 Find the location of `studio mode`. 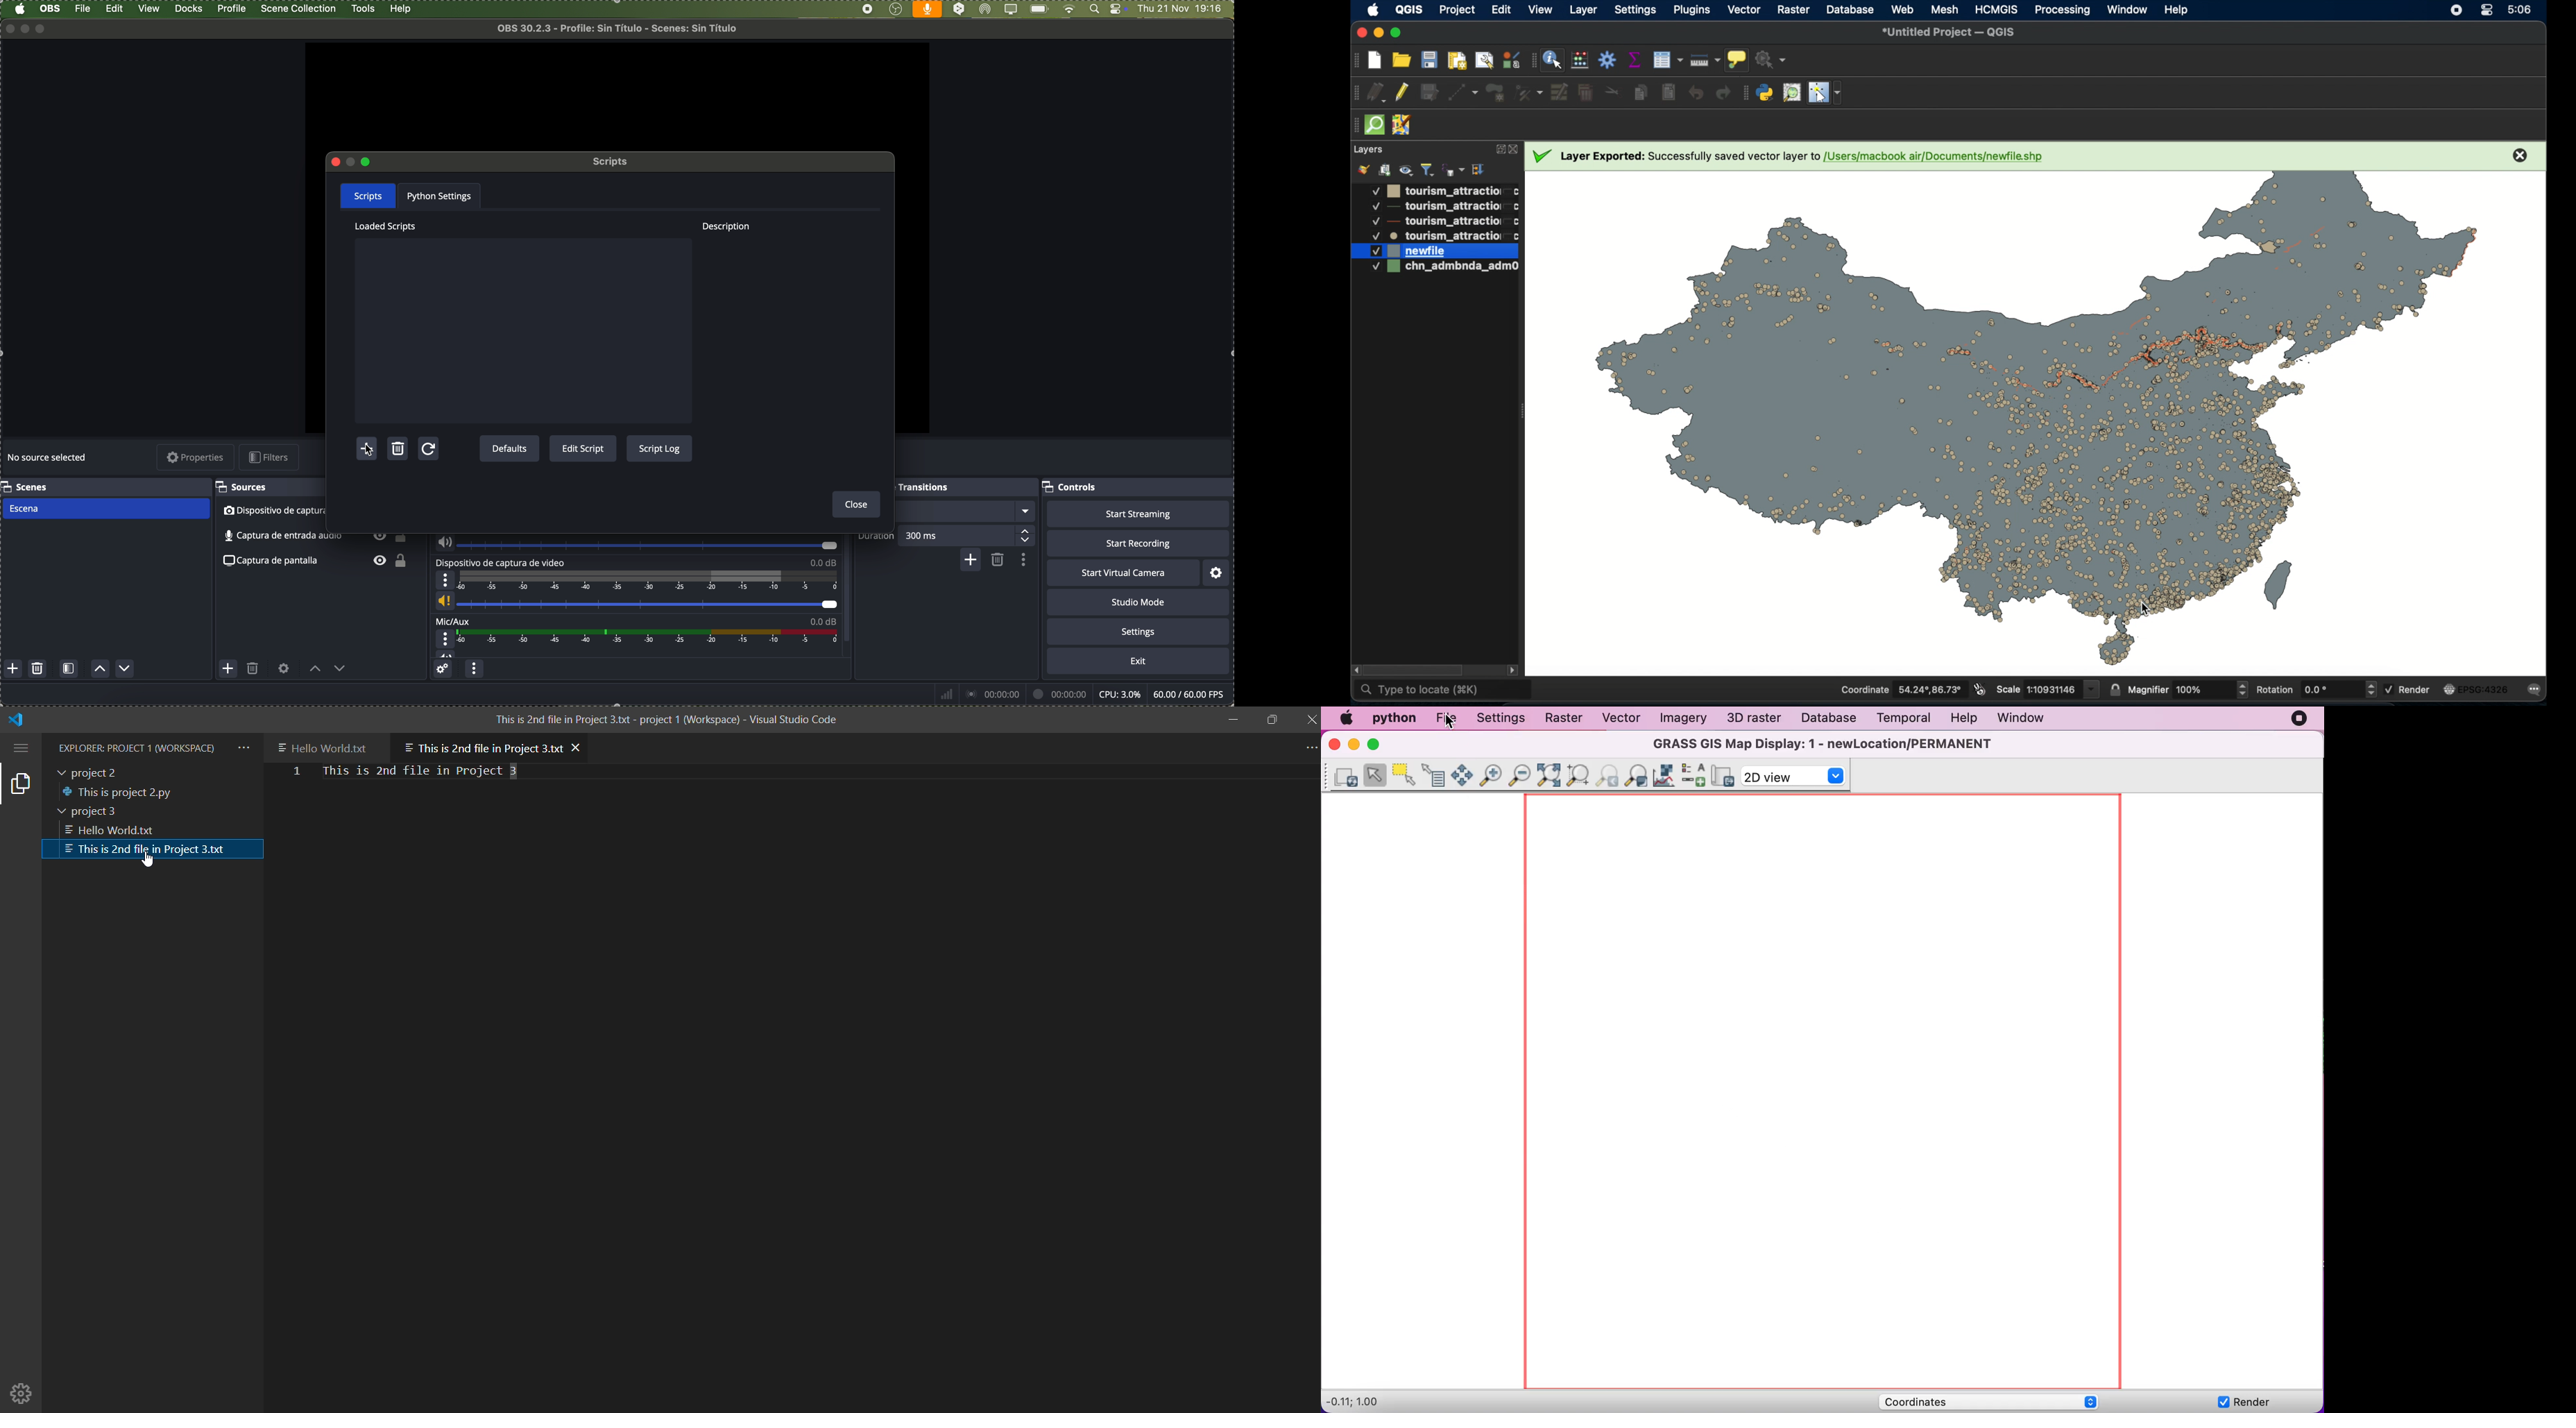

studio mode is located at coordinates (1139, 602).